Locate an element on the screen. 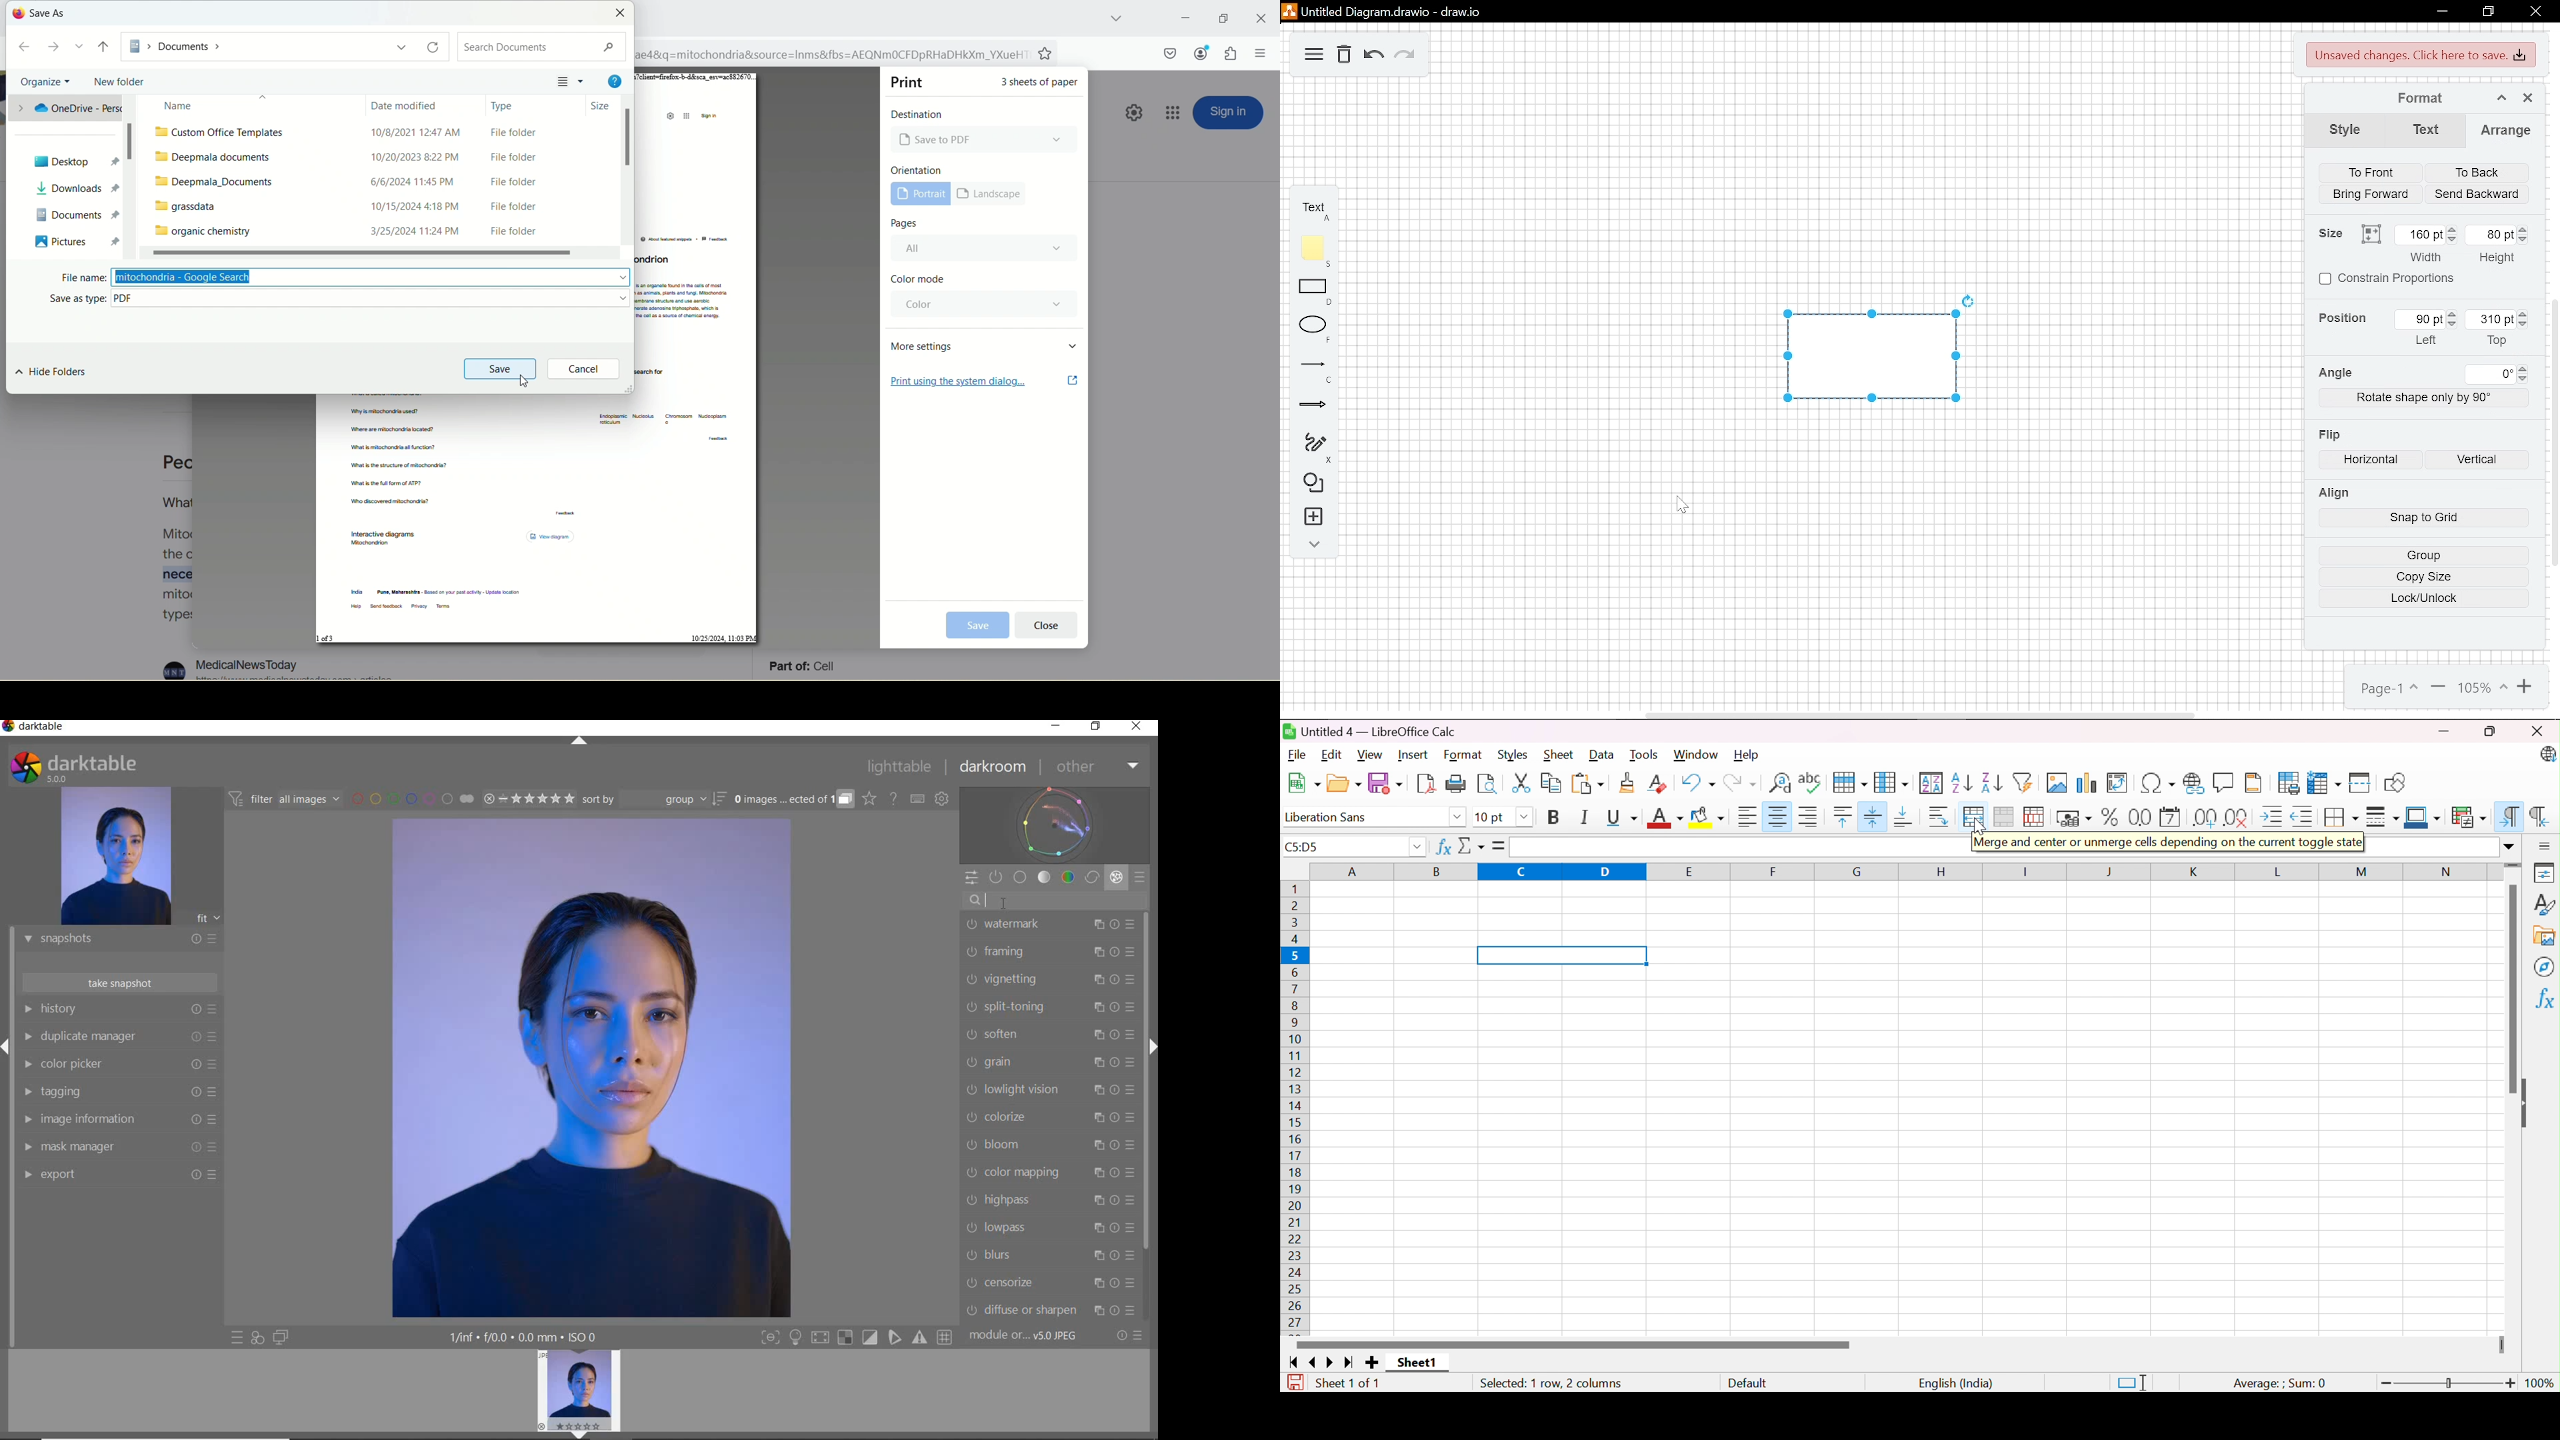 The width and height of the screenshot is (2576, 1456). save as type is located at coordinates (74, 299).